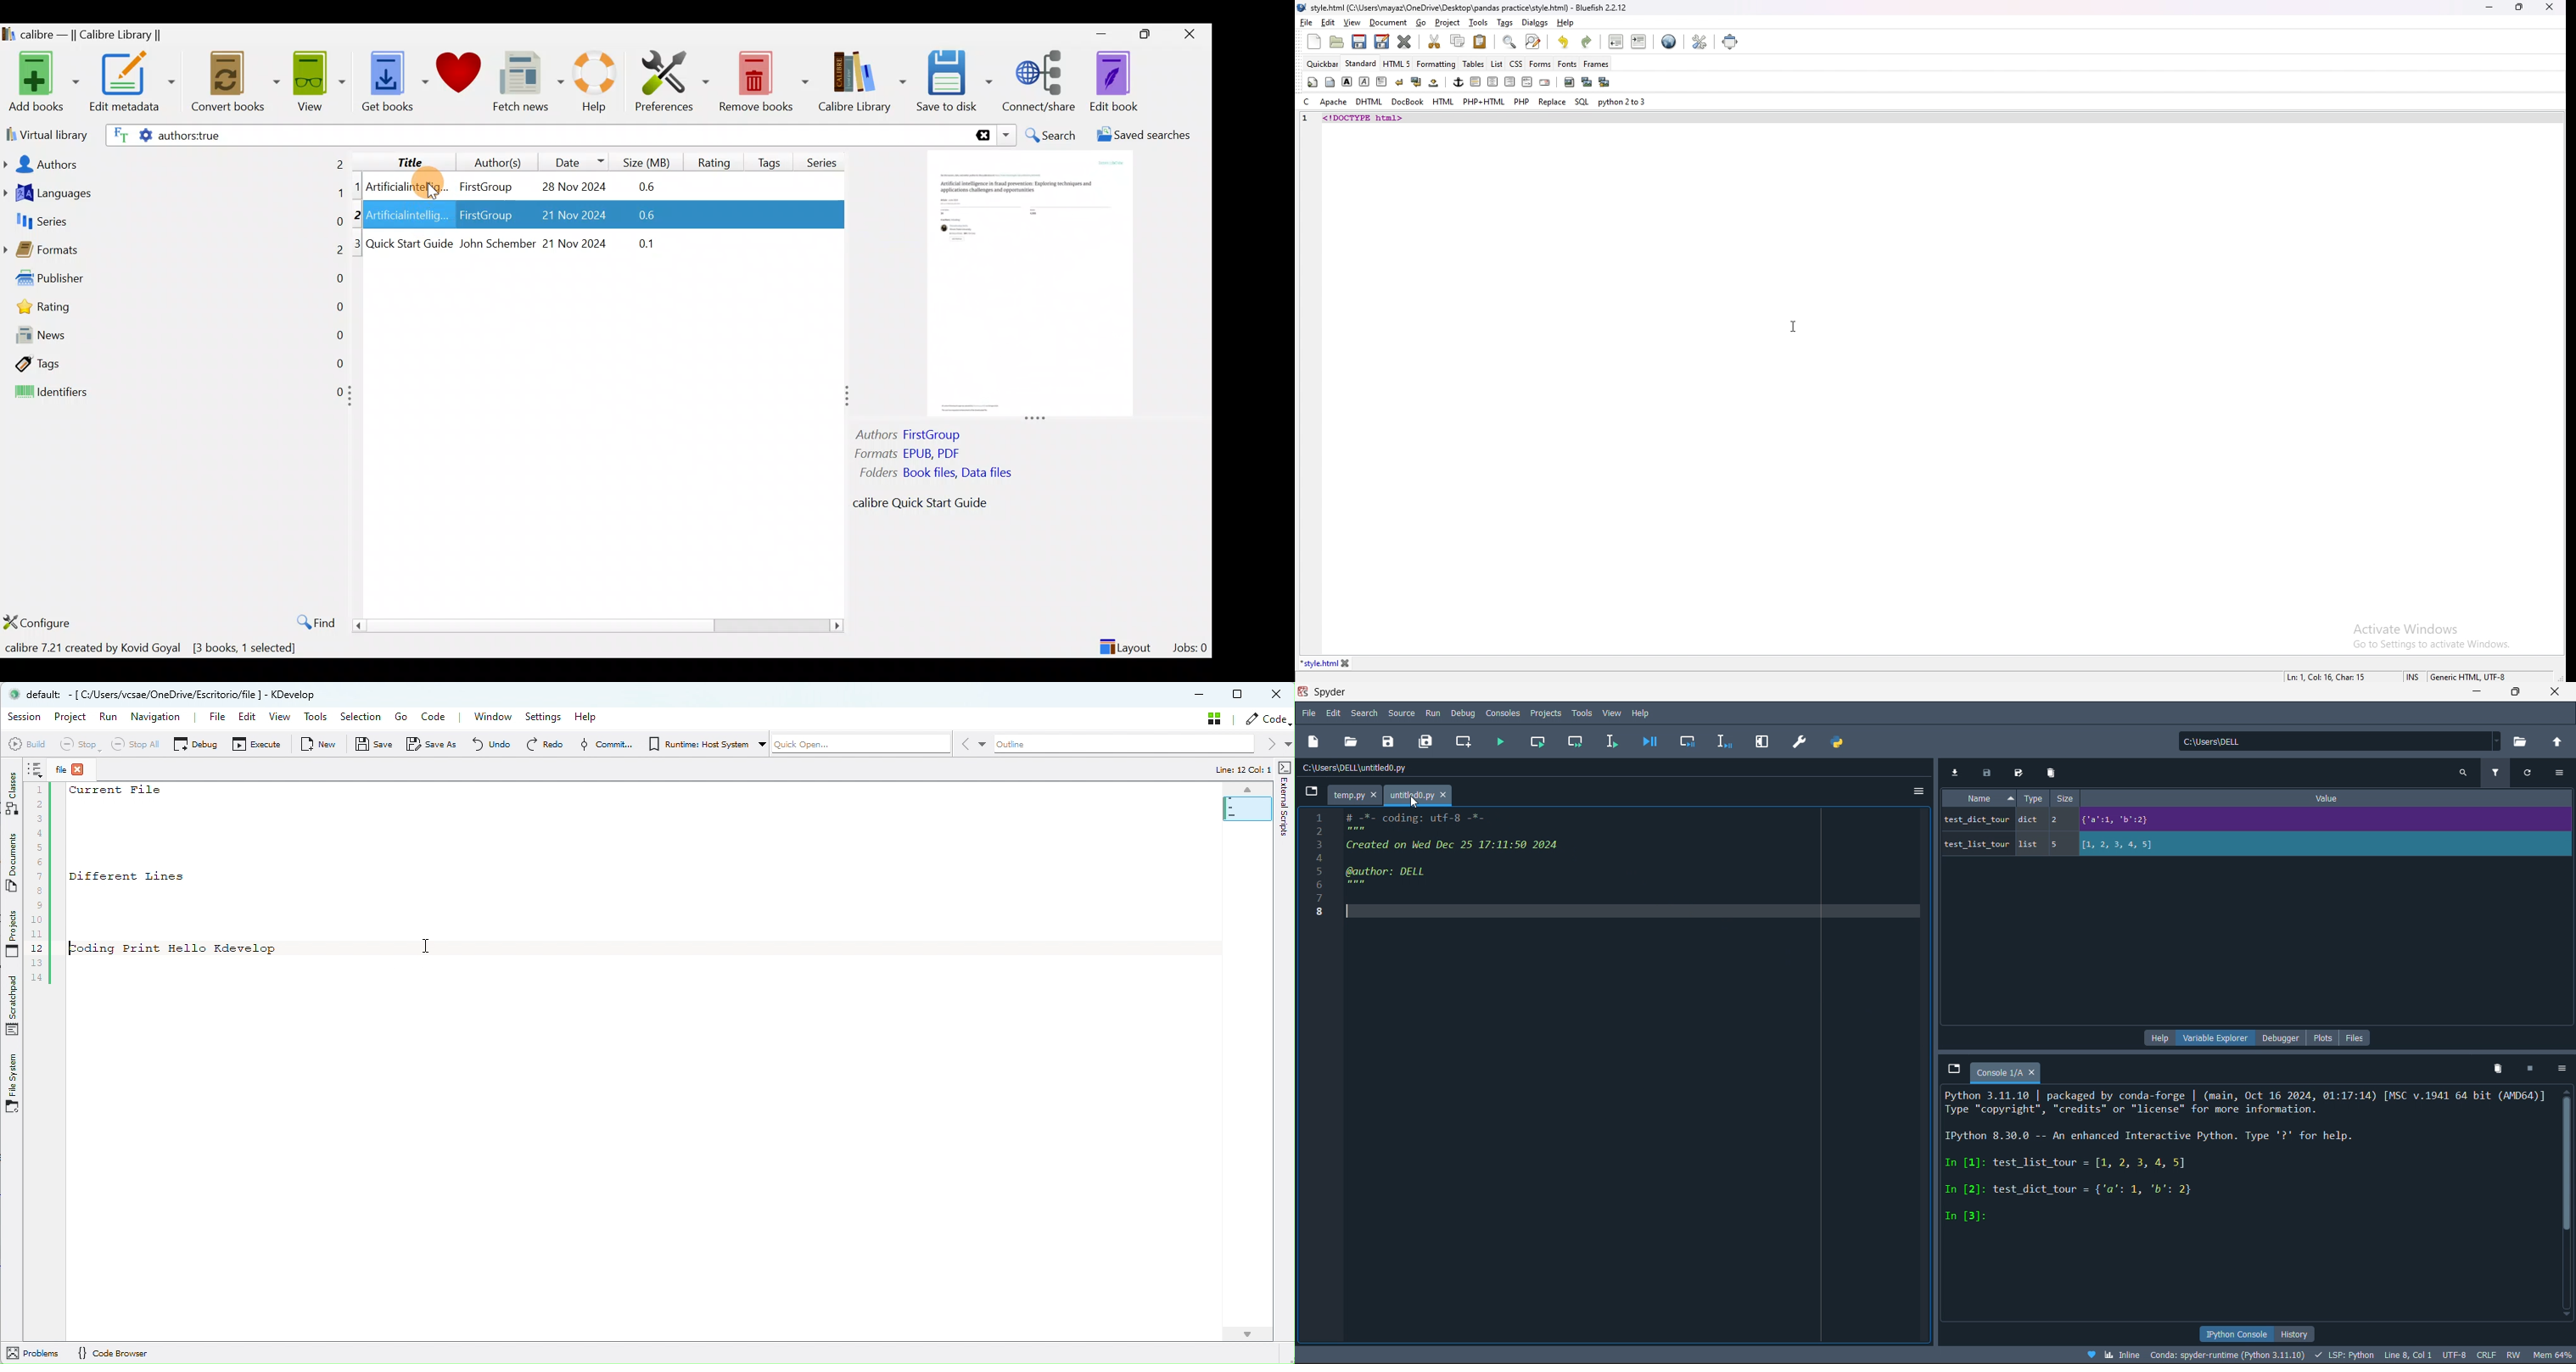 This screenshot has height=1372, width=2576. I want to click on temp.py X, so click(1353, 793).